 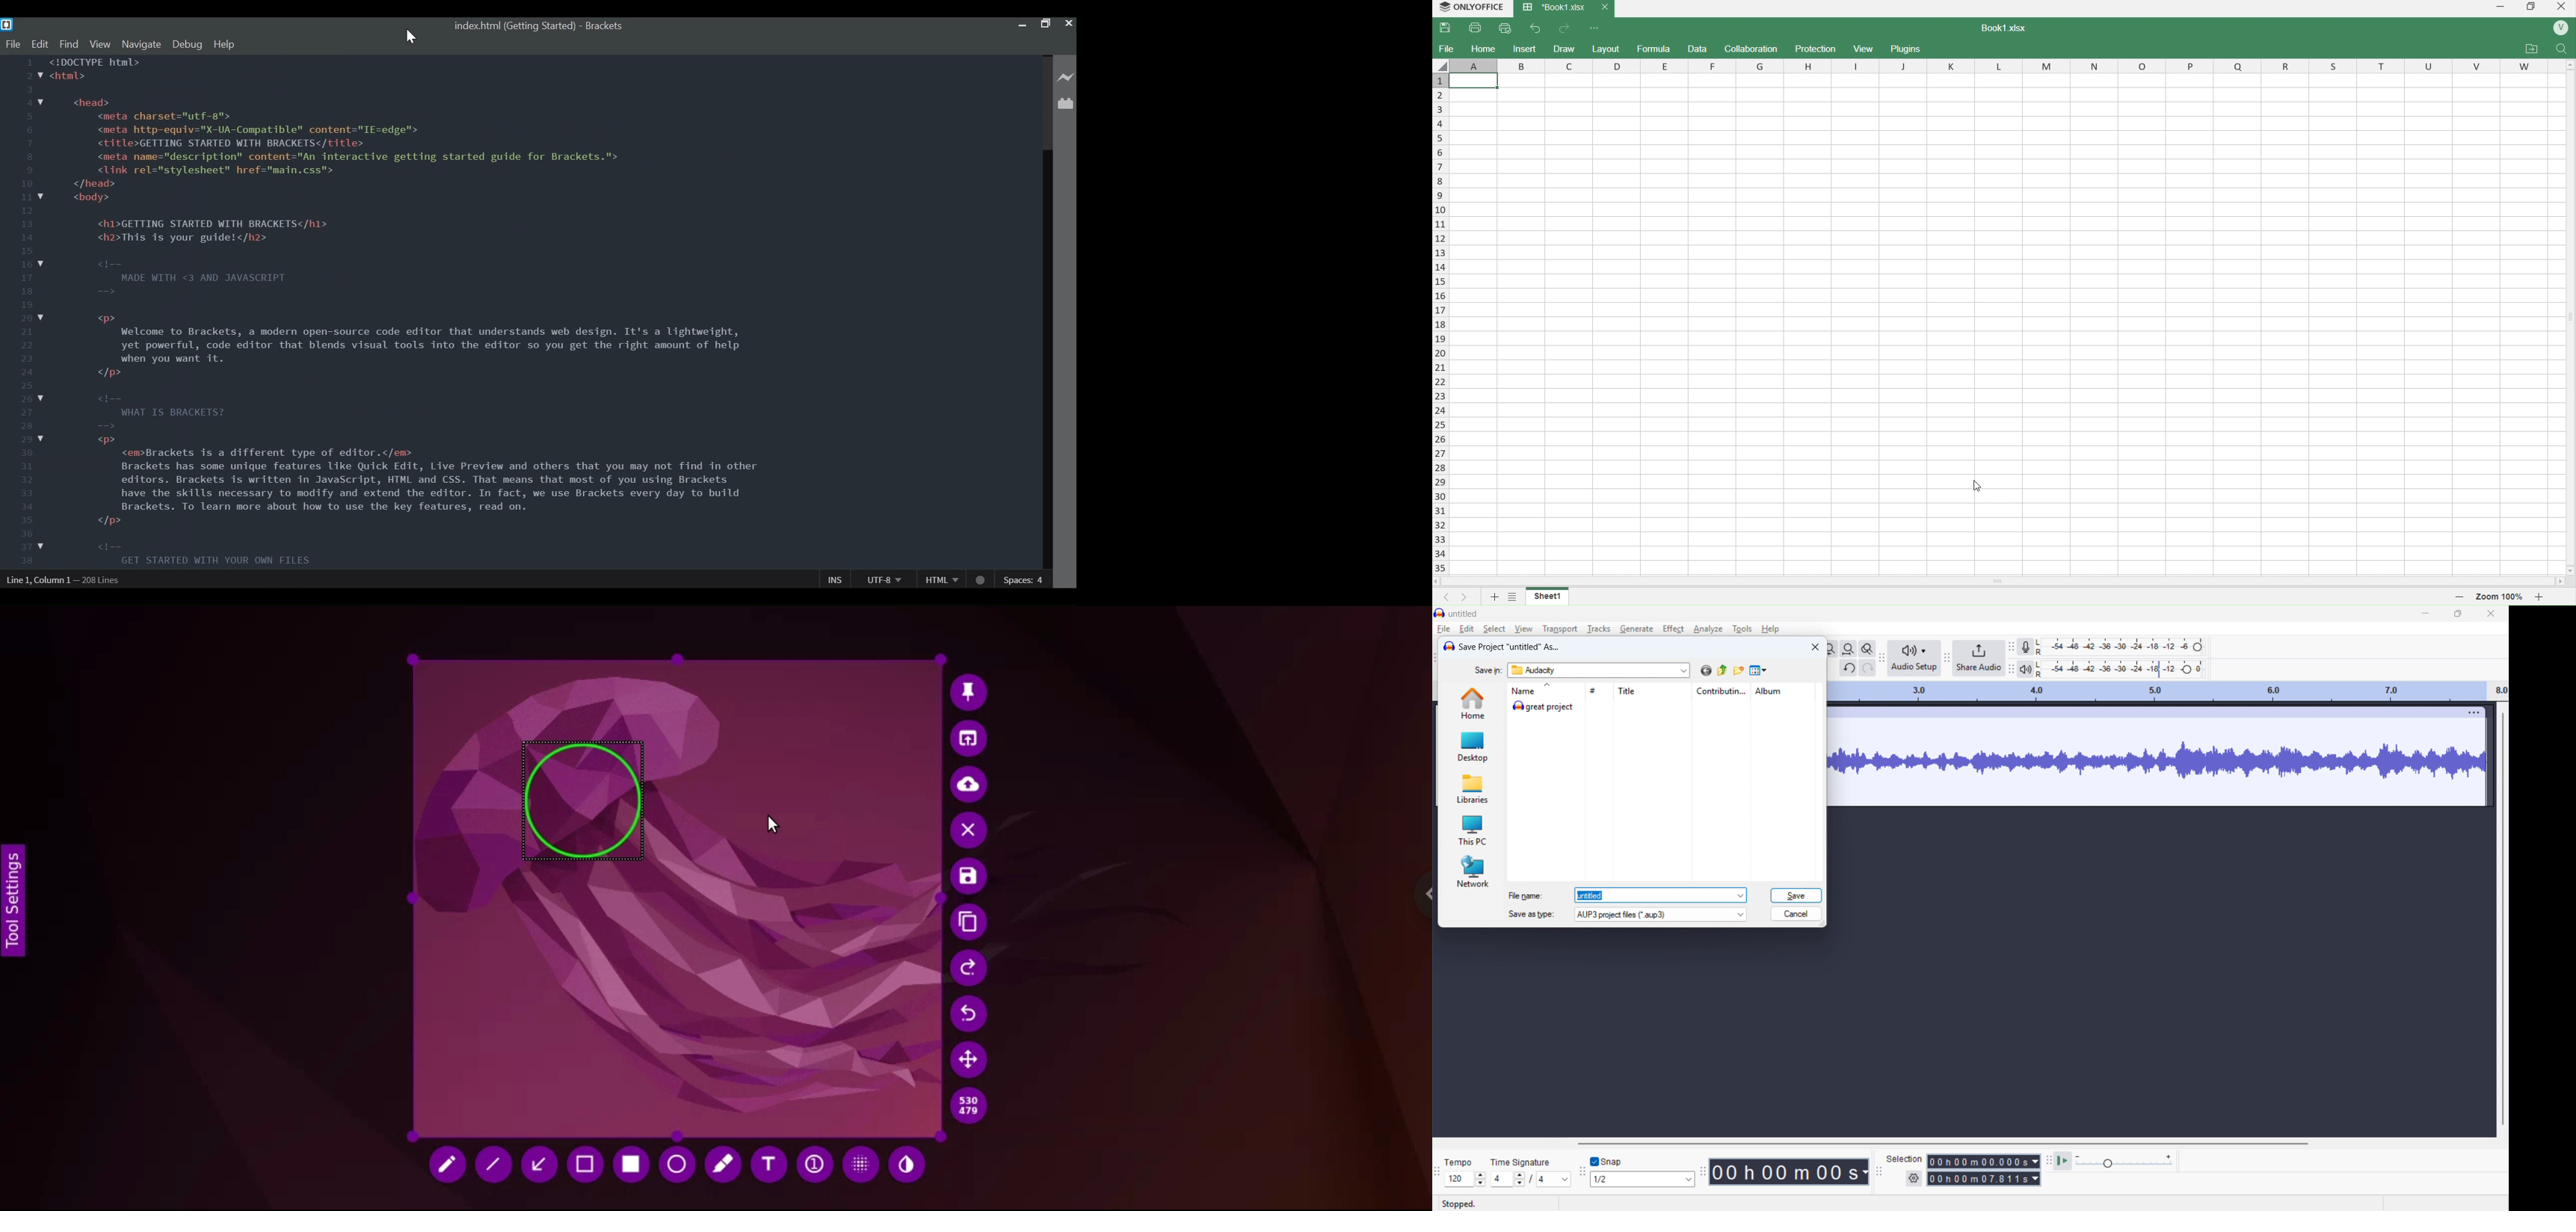 What do you see at coordinates (1721, 691) in the screenshot?
I see `contributors` at bounding box center [1721, 691].